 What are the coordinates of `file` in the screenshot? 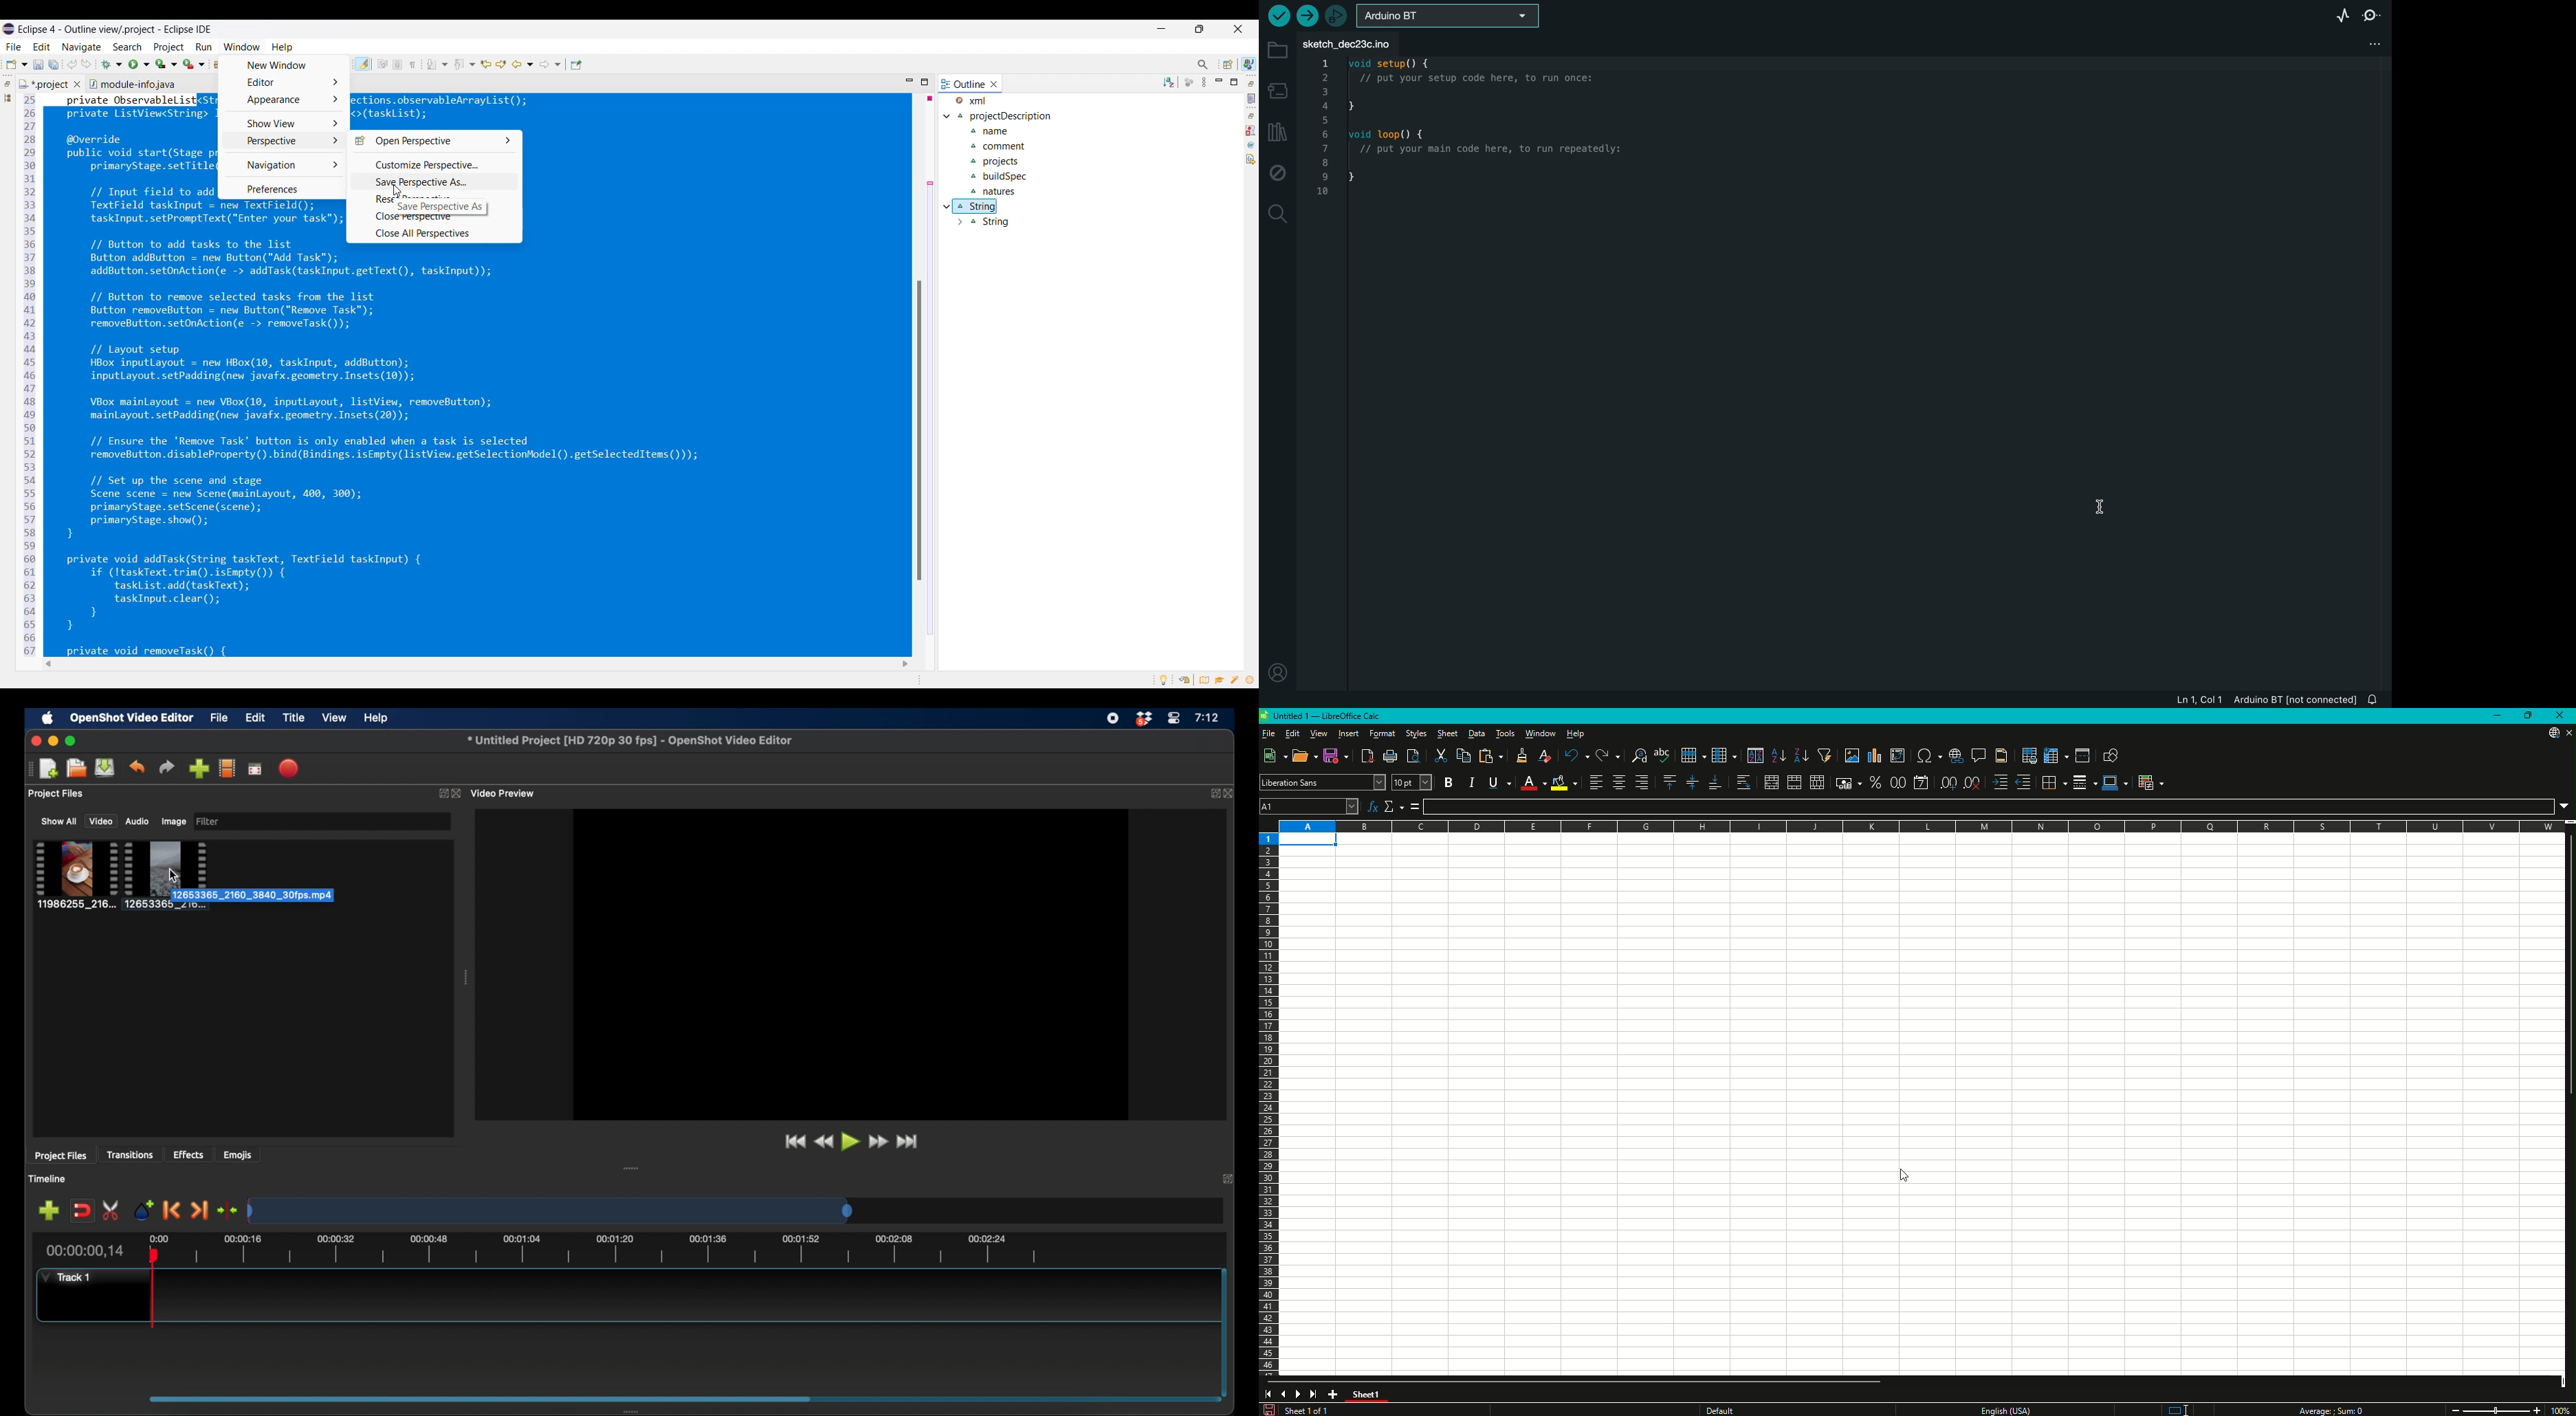 It's located at (219, 717).